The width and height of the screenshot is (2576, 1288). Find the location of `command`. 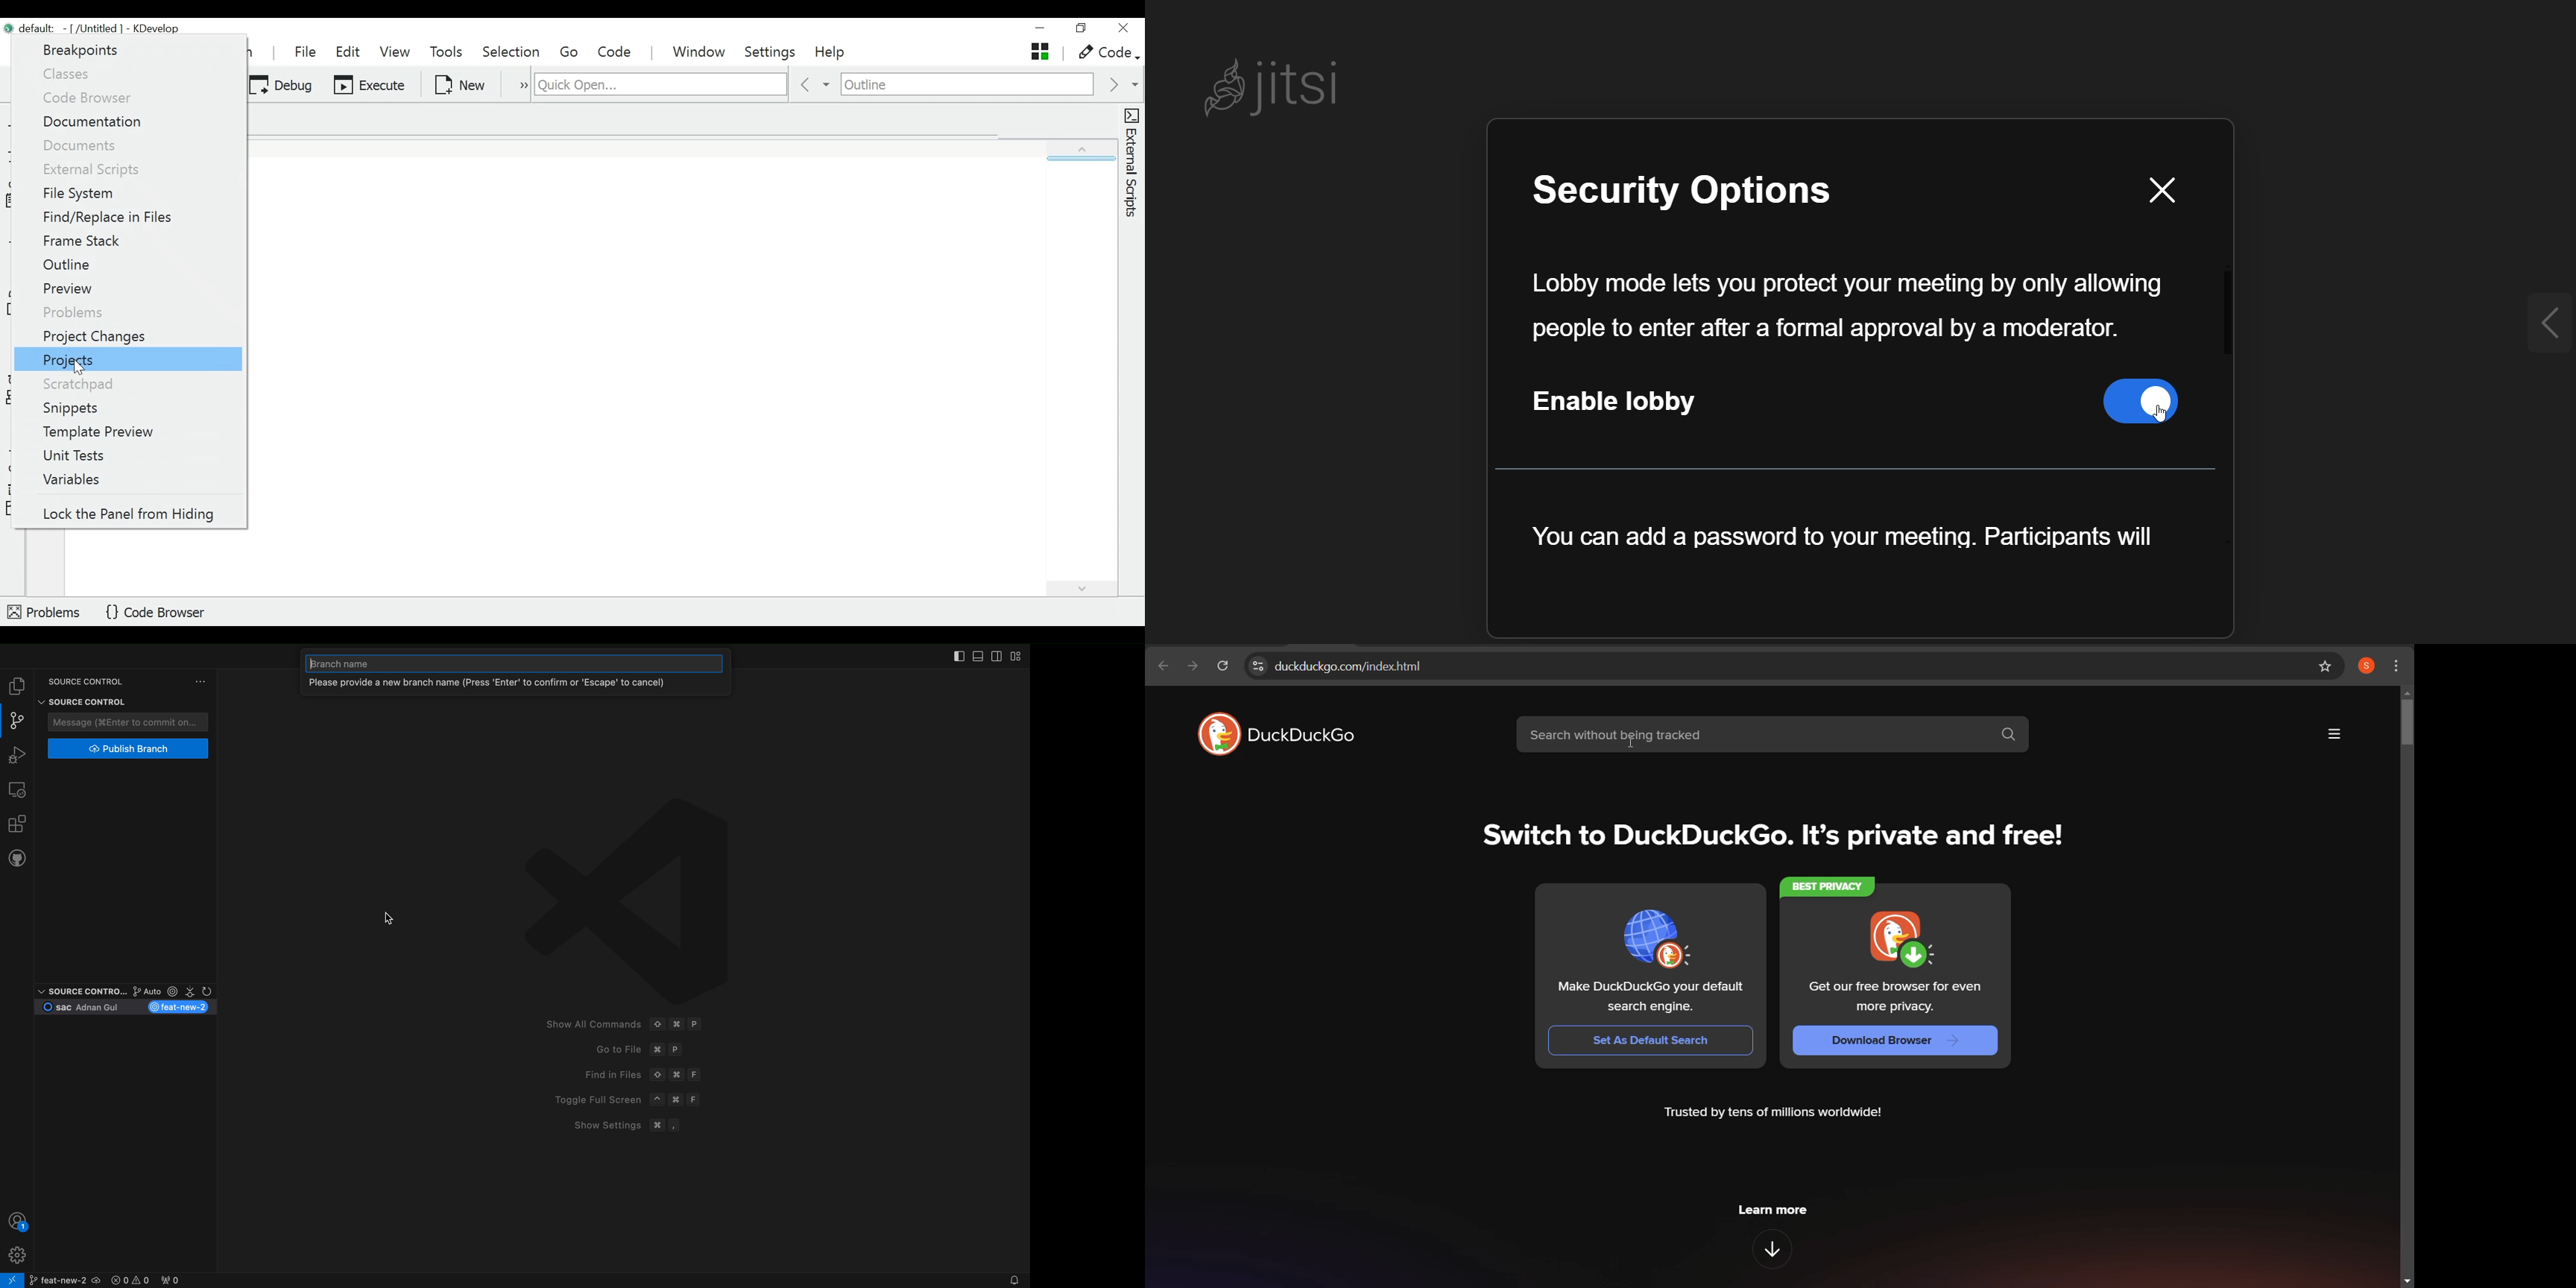

command is located at coordinates (658, 1050).